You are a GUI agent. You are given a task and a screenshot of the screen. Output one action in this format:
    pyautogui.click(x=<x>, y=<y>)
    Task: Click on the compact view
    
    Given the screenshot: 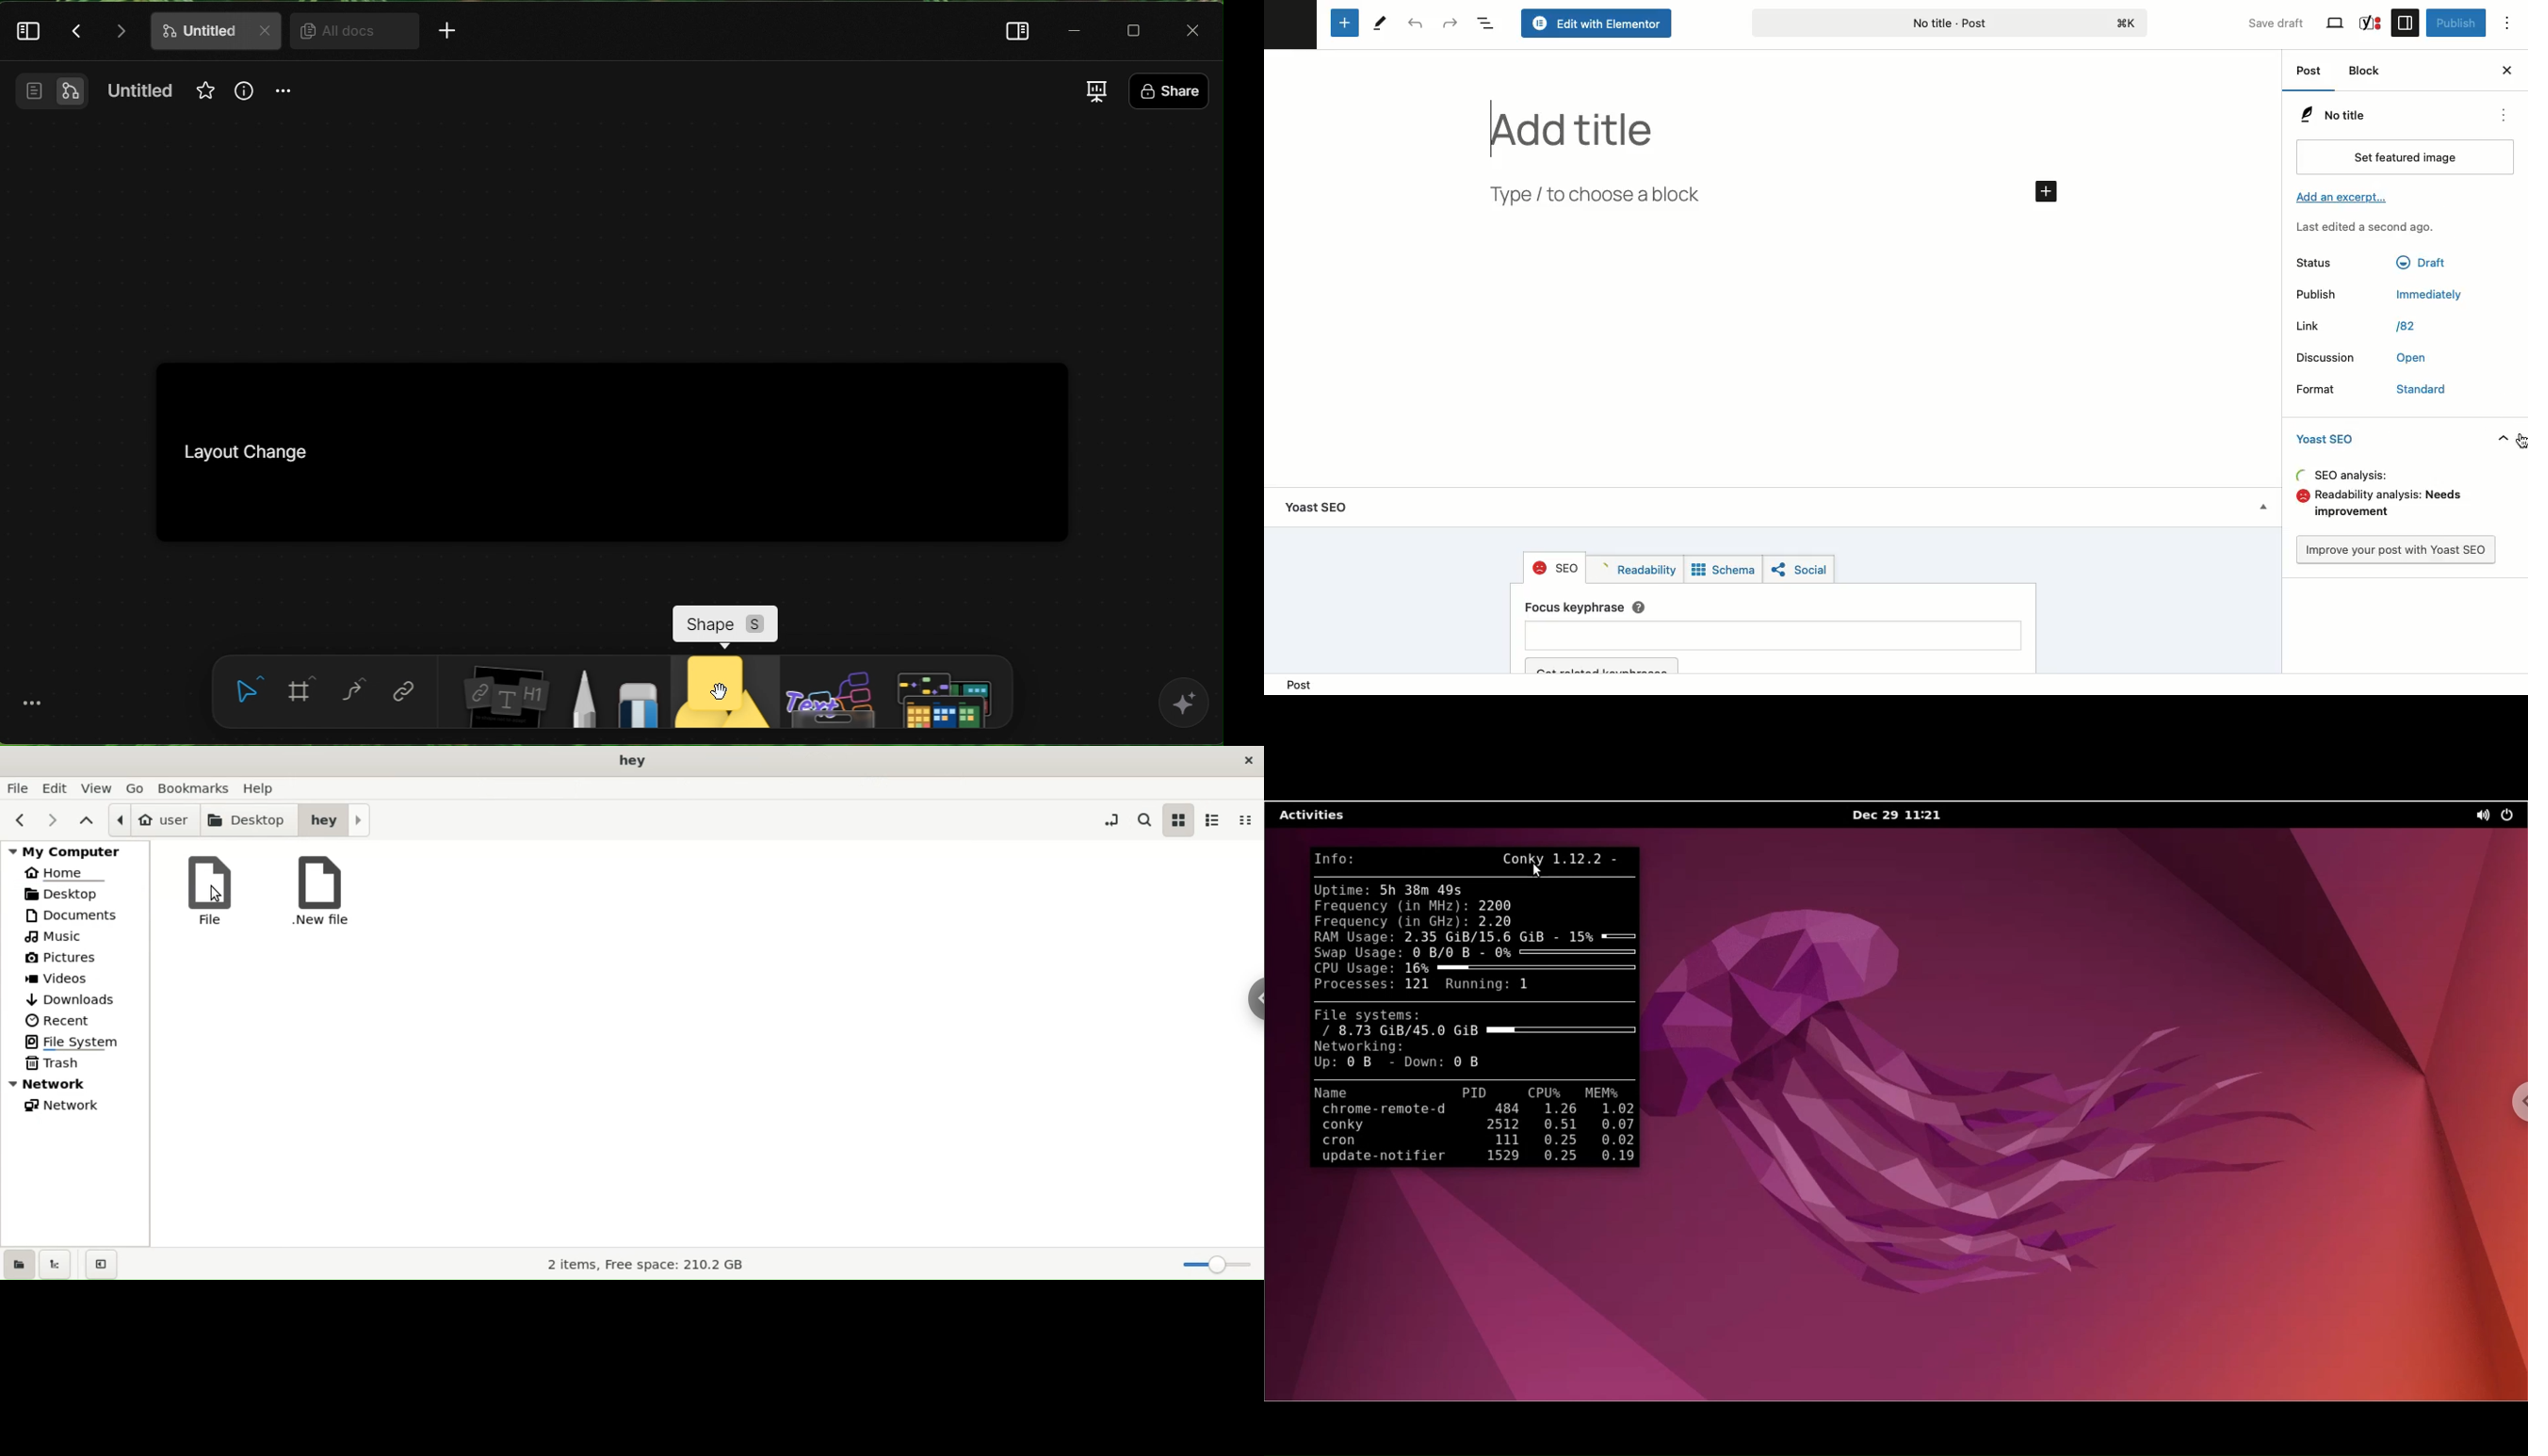 What is the action you would take?
    pyautogui.click(x=1249, y=820)
    